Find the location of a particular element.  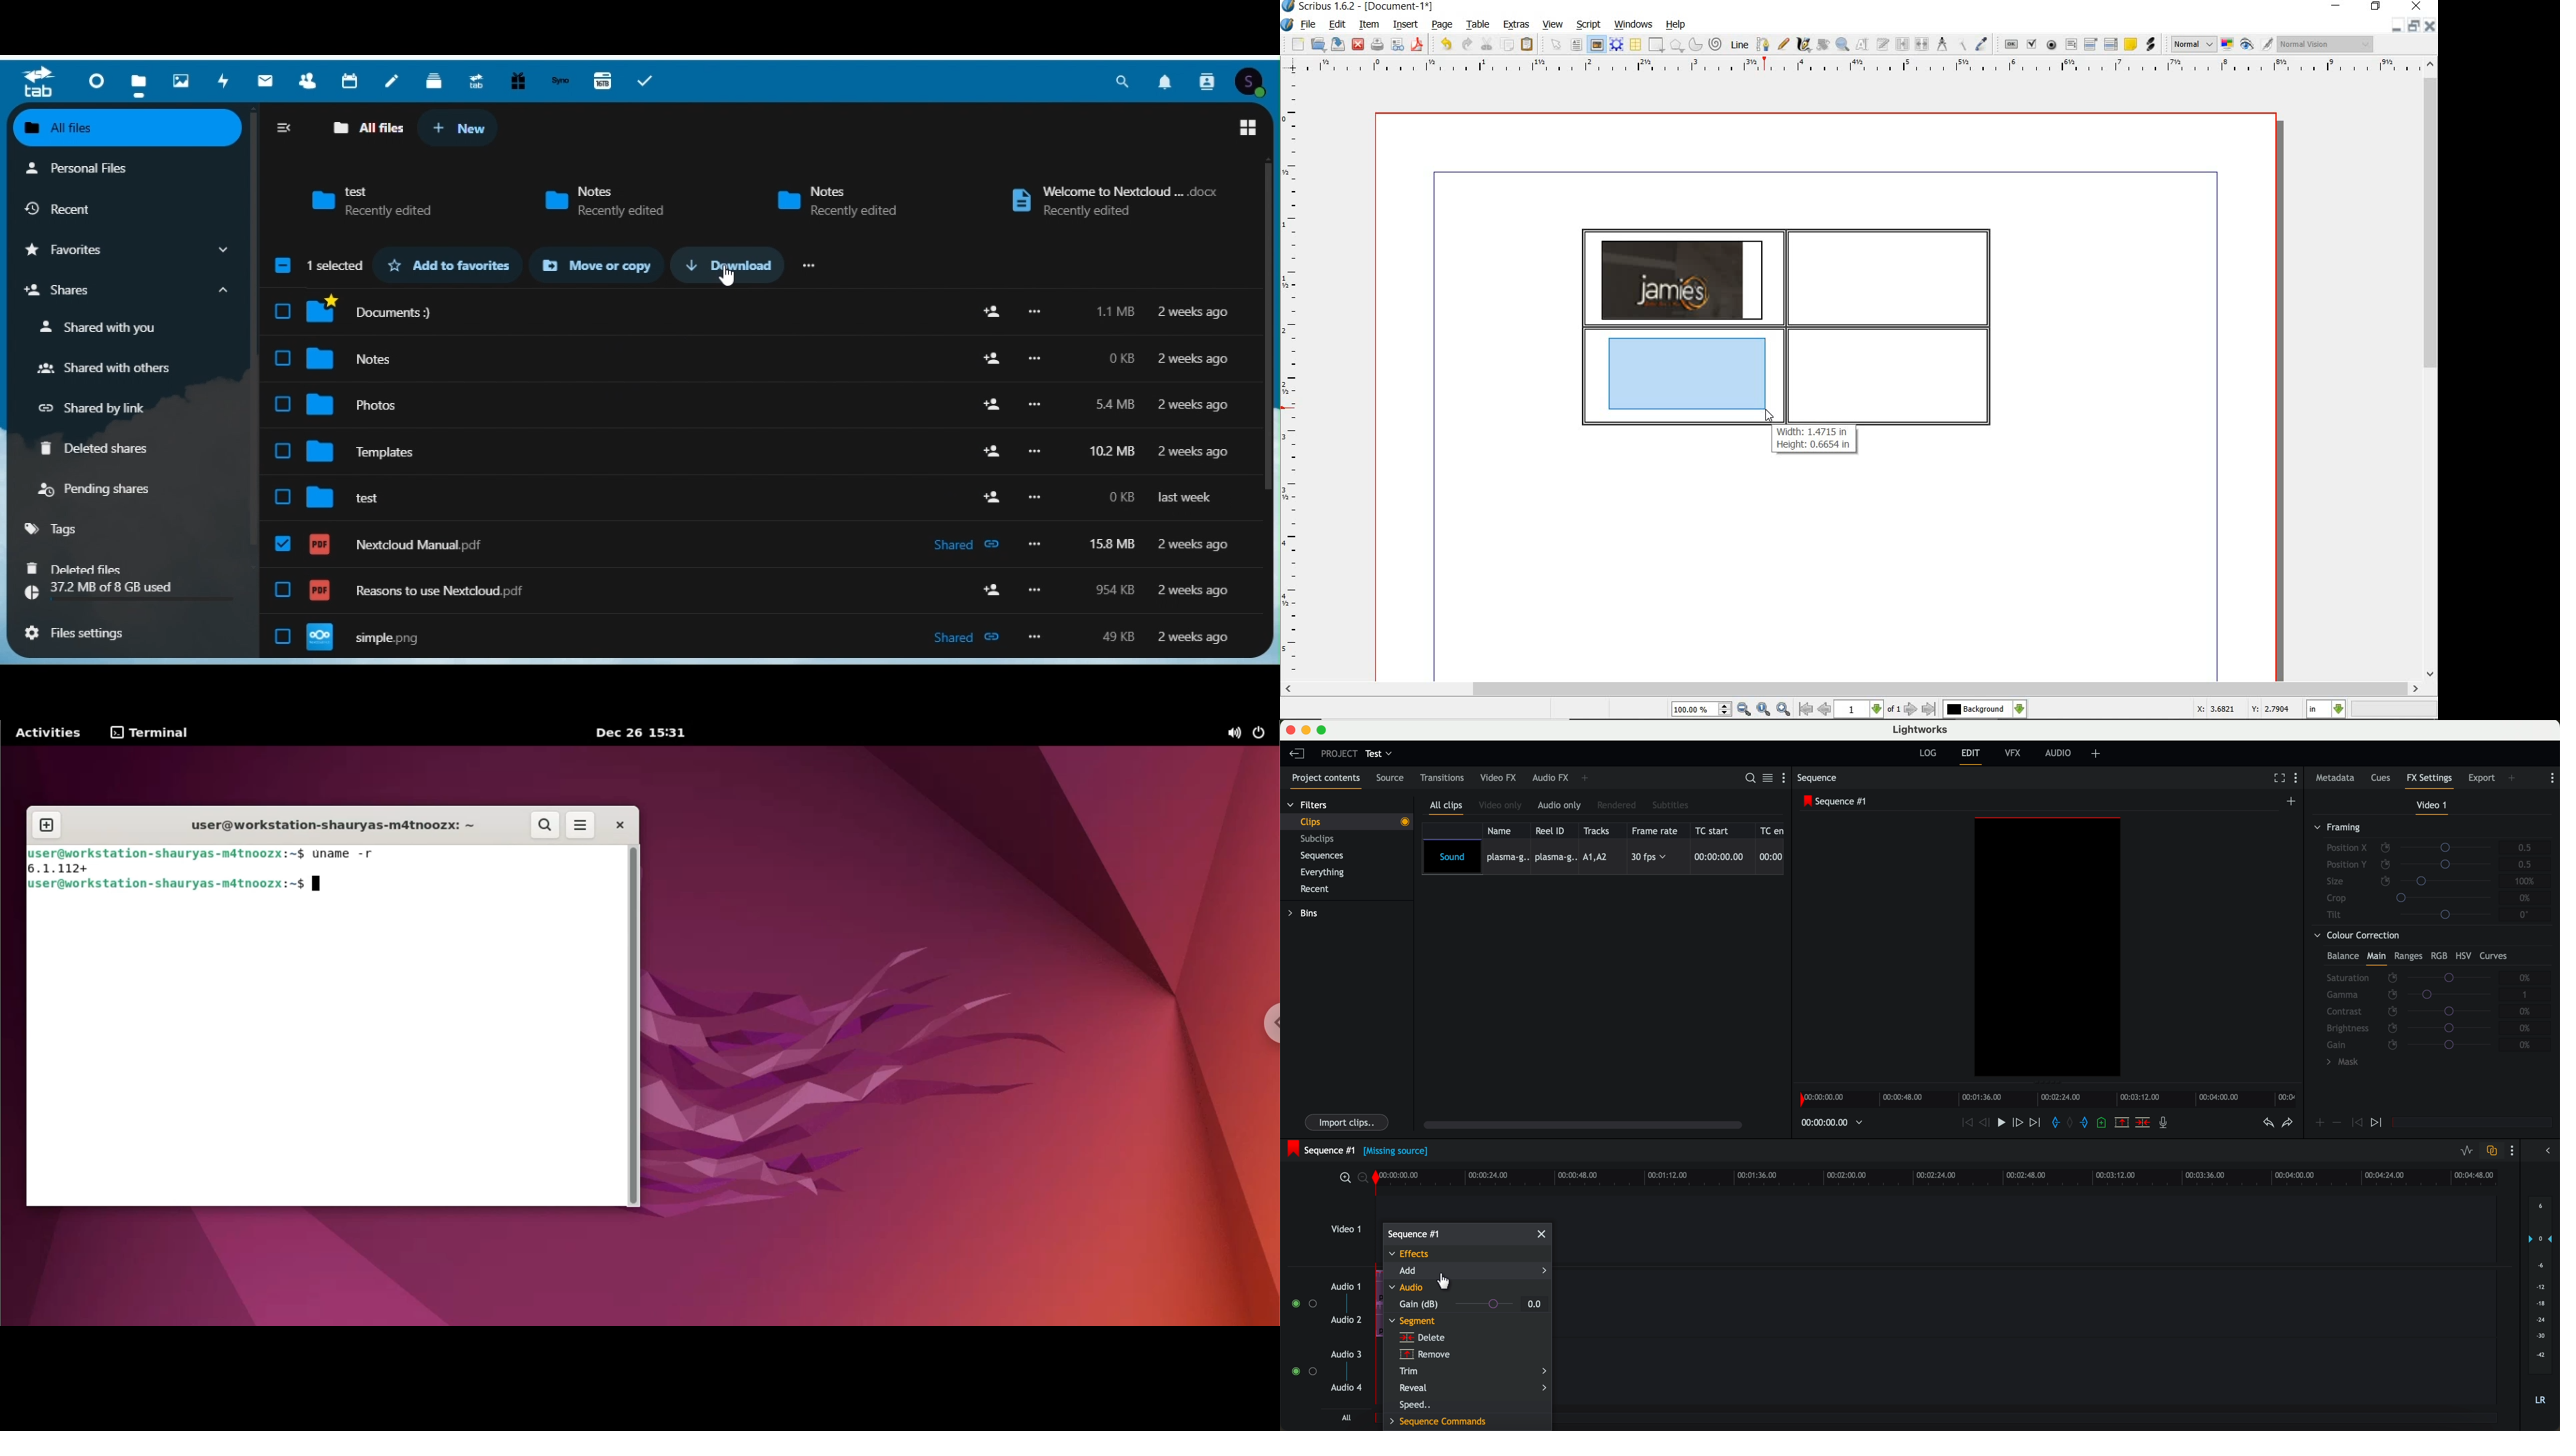

PDF List Box is located at coordinates (2111, 44).